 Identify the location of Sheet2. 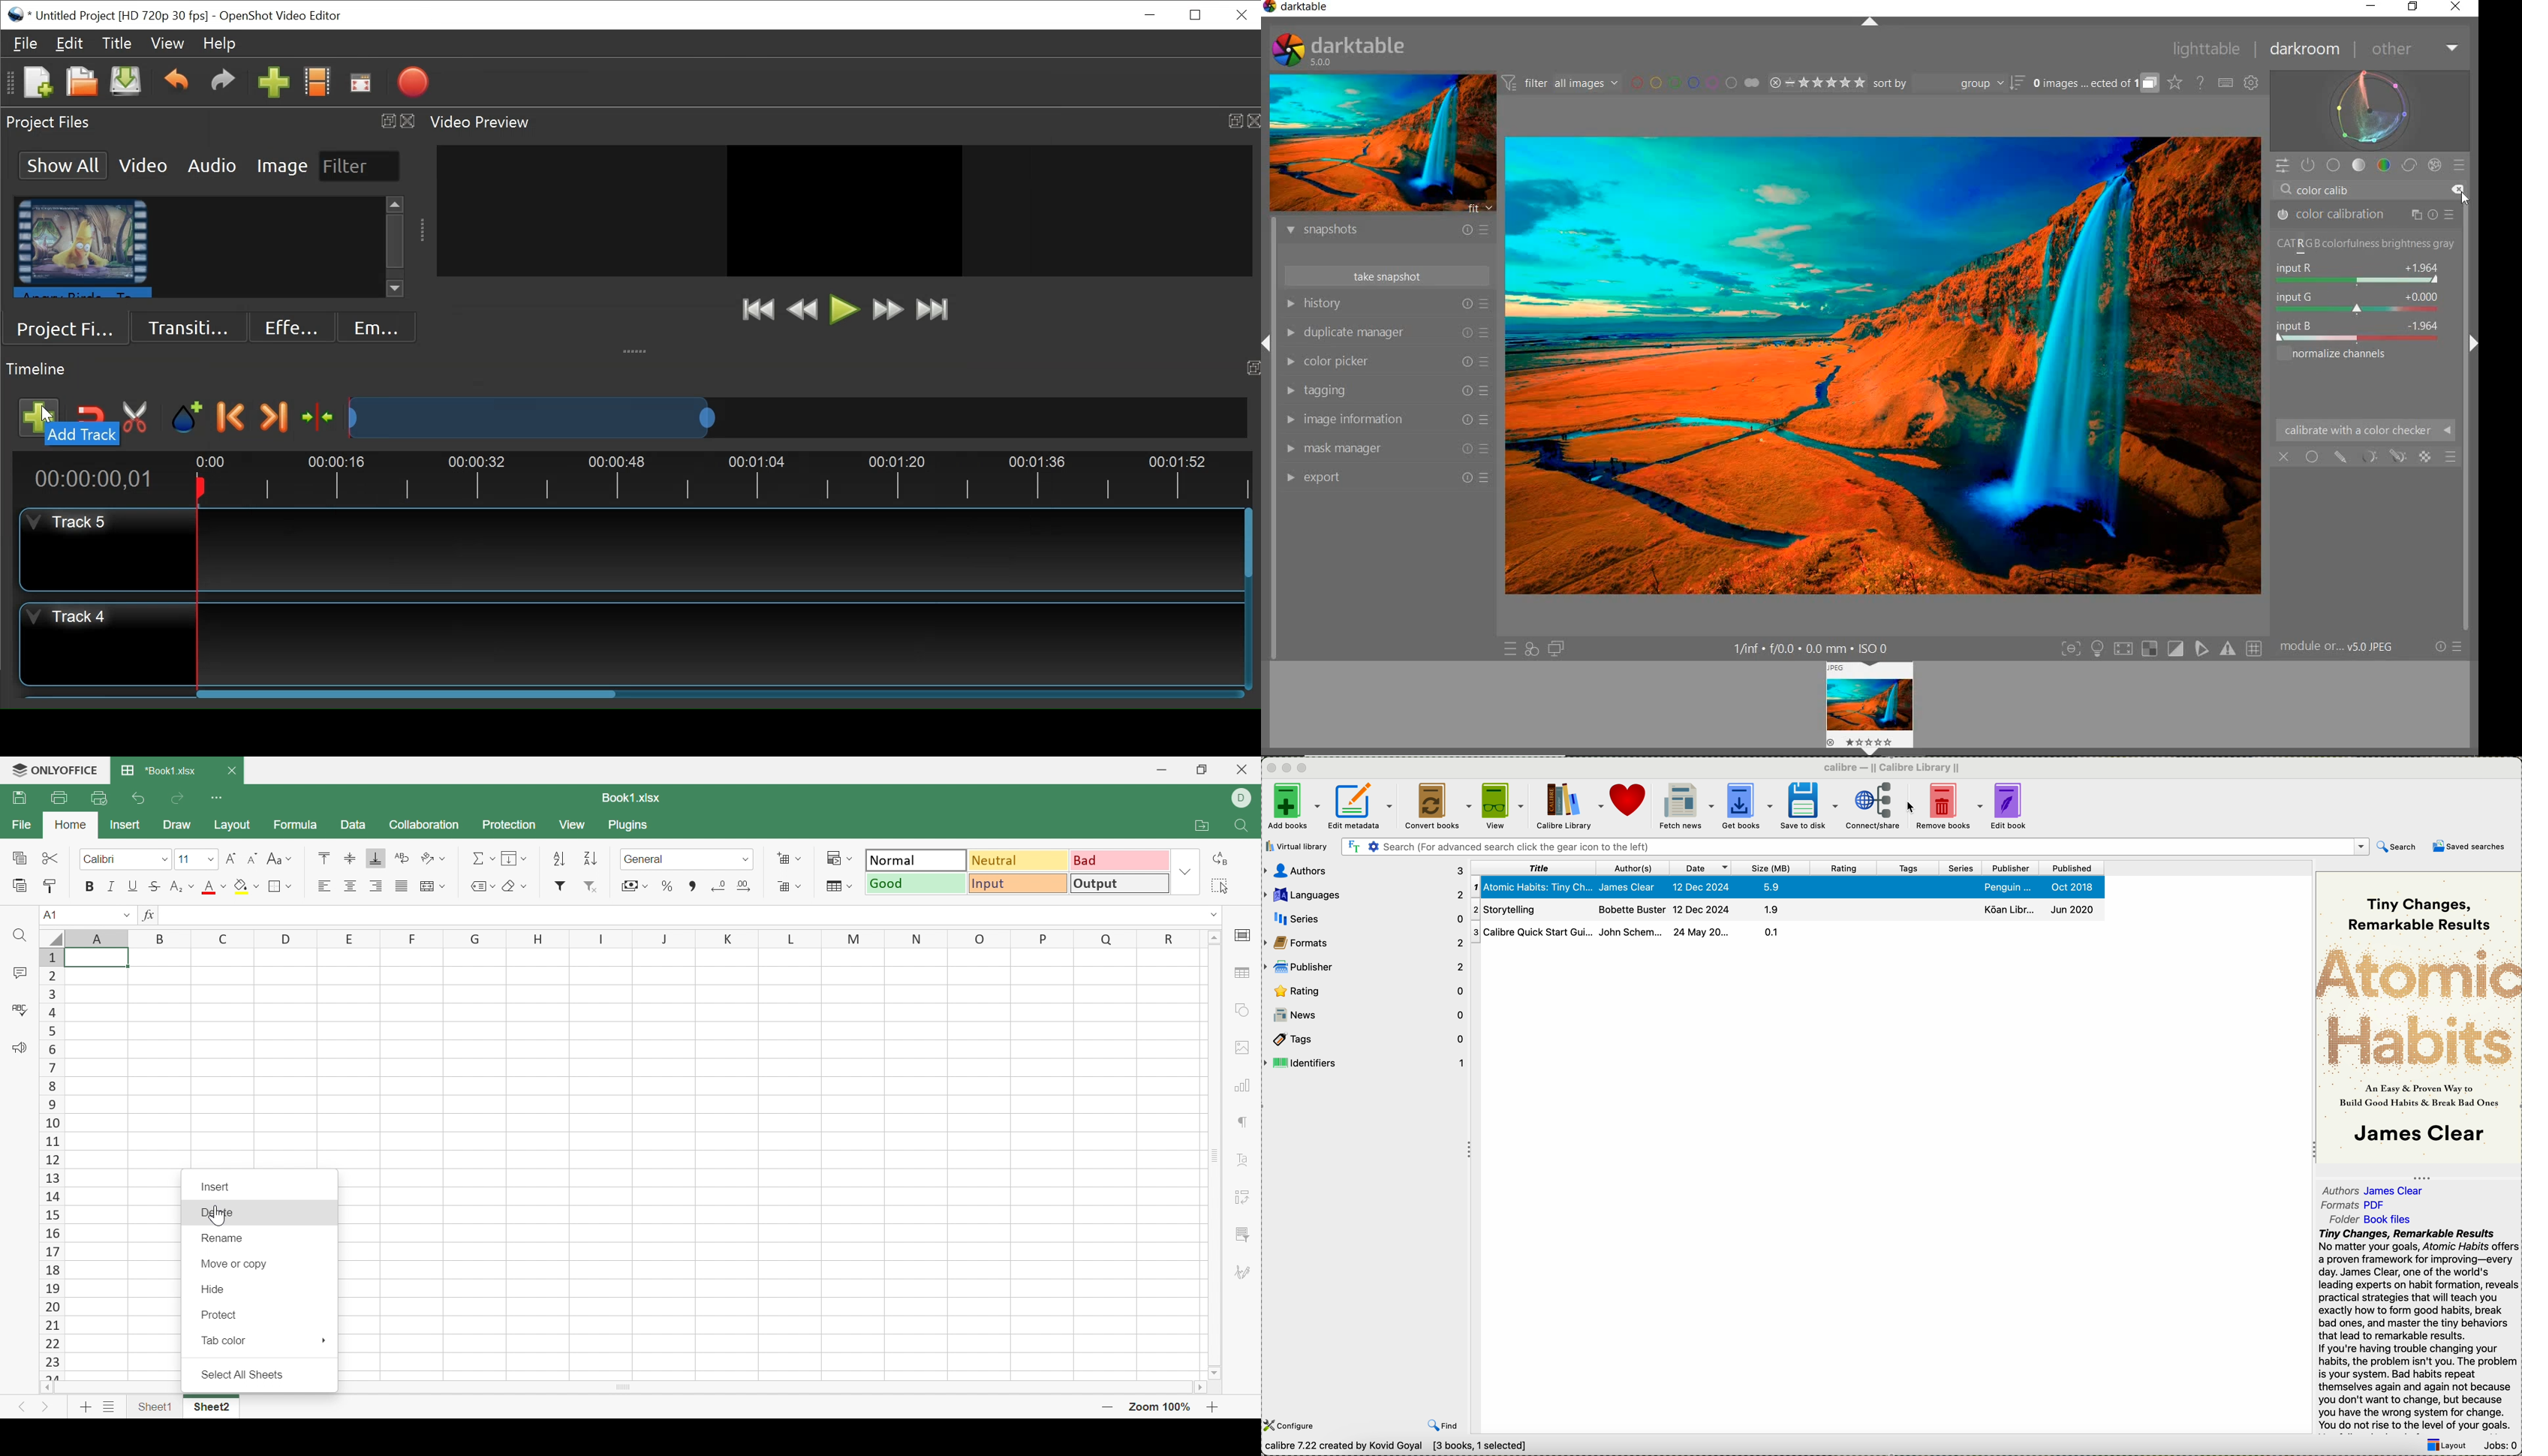
(212, 1406).